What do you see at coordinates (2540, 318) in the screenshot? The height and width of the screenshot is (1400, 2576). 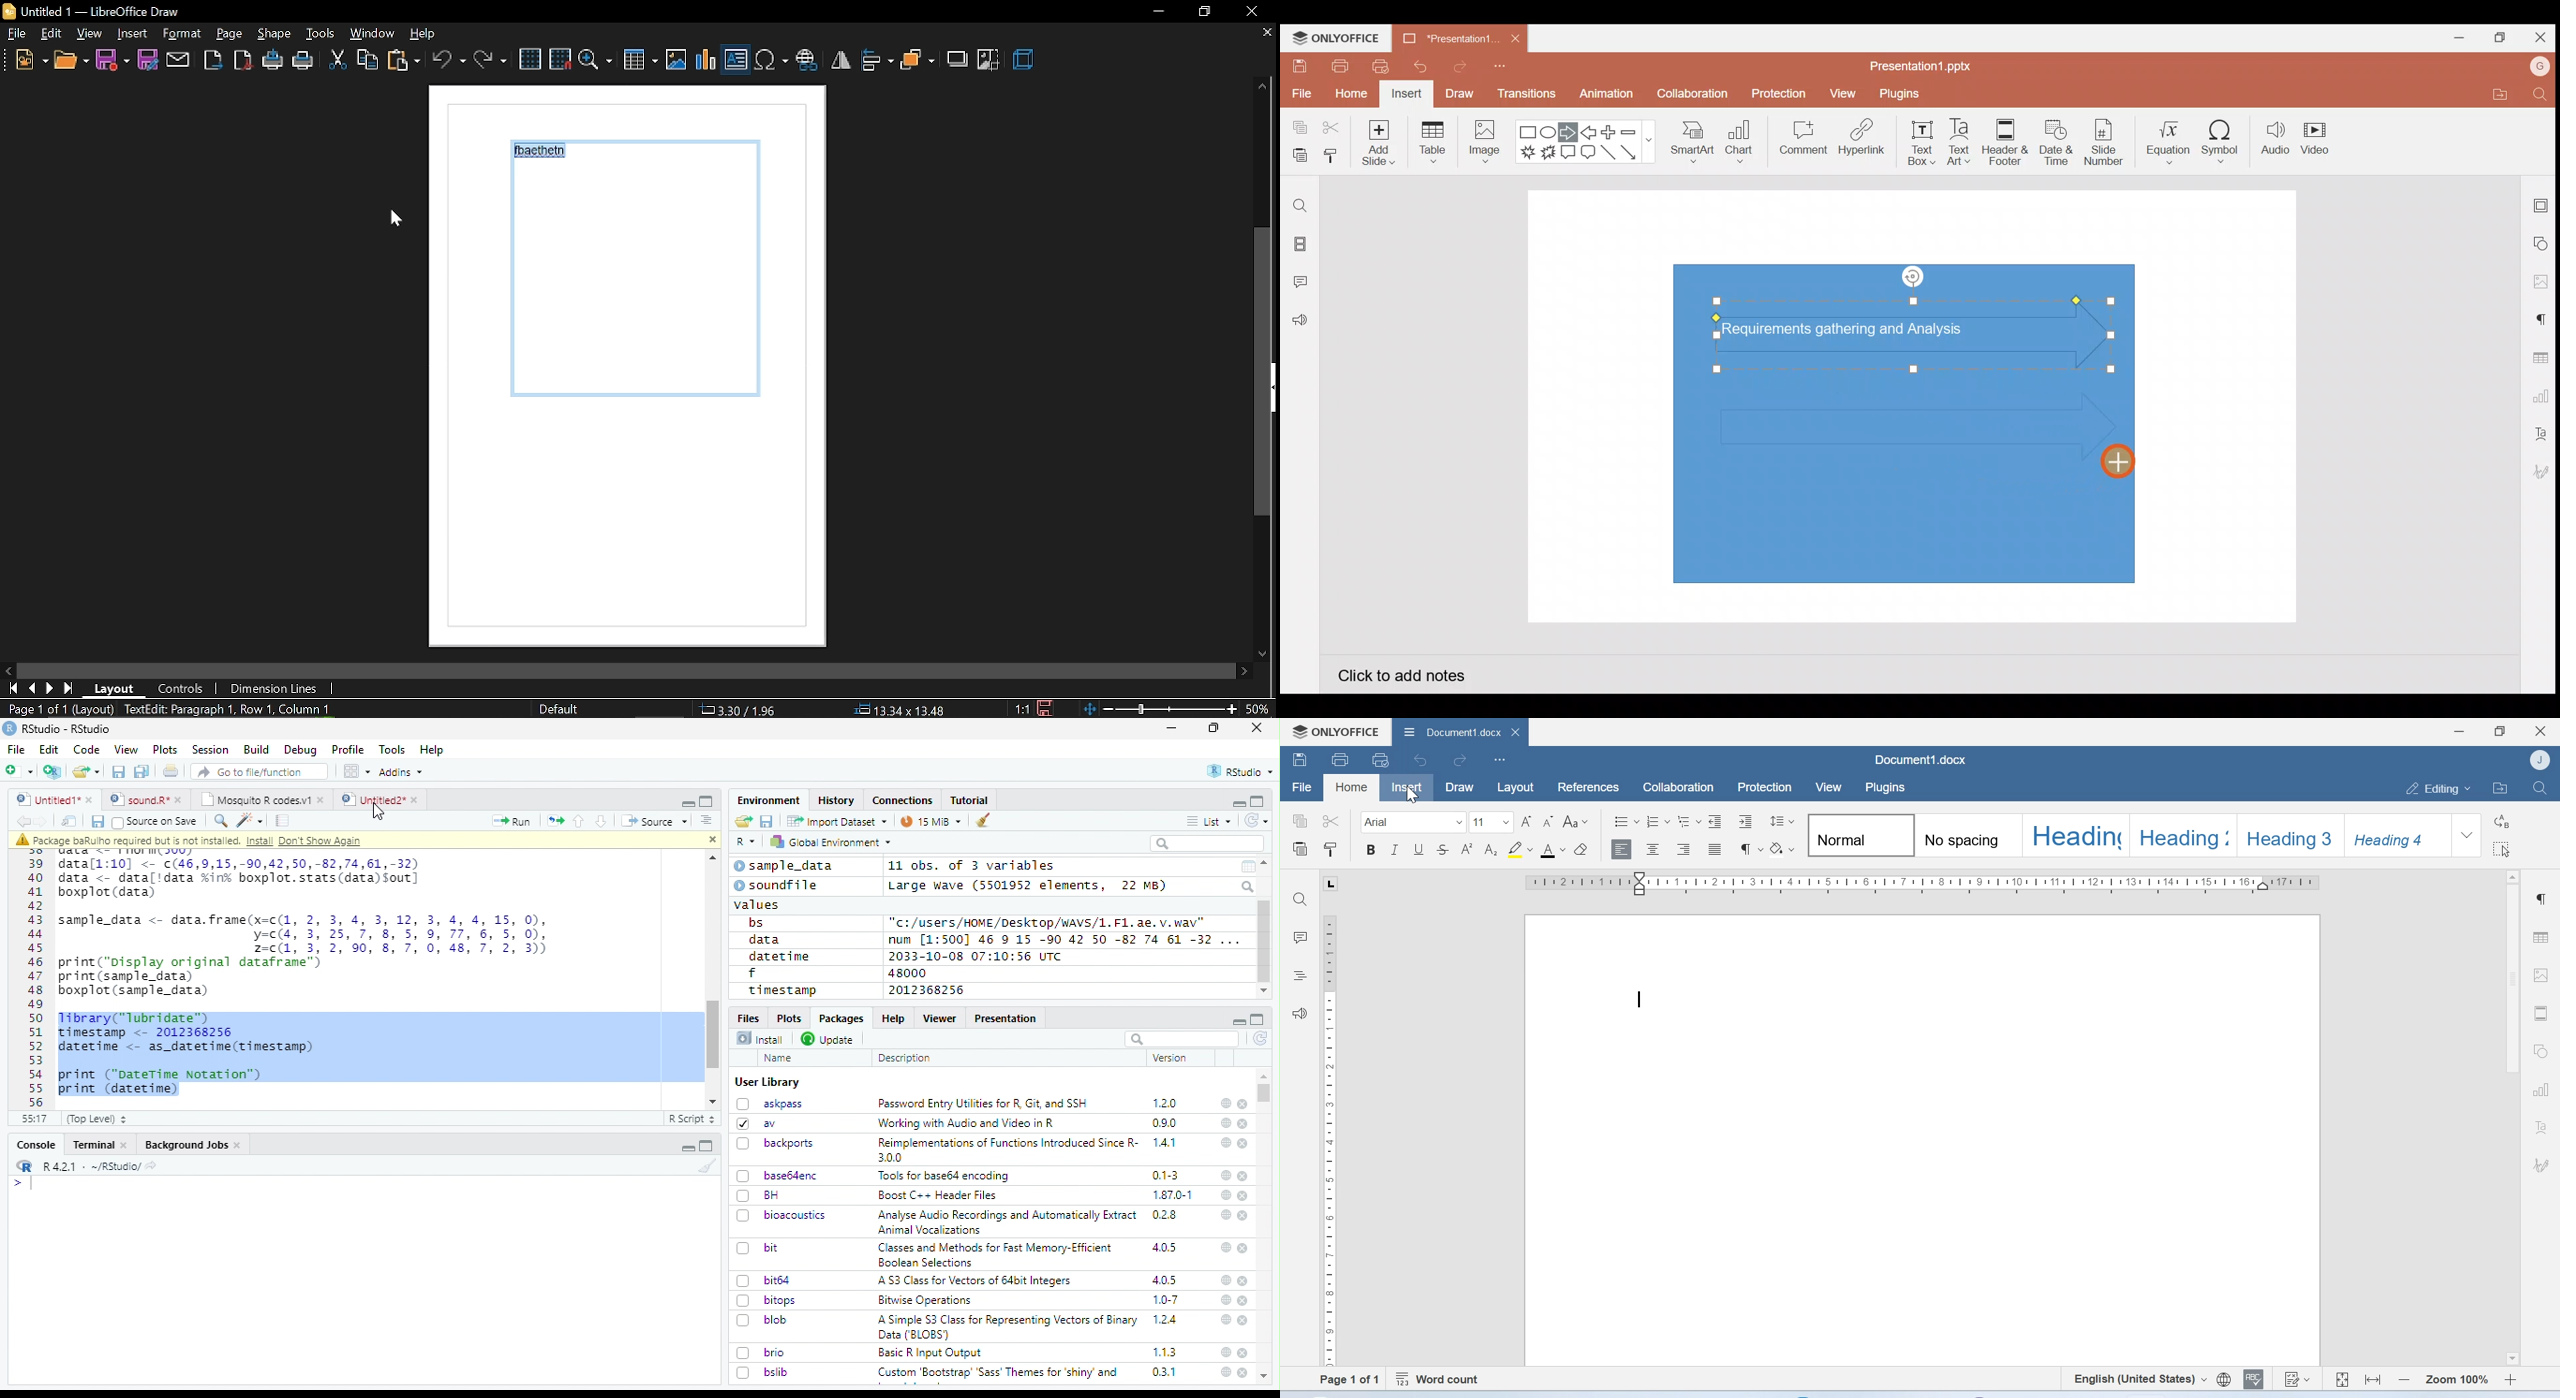 I see `Paragraph settings` at bounding box center [2540, 318].